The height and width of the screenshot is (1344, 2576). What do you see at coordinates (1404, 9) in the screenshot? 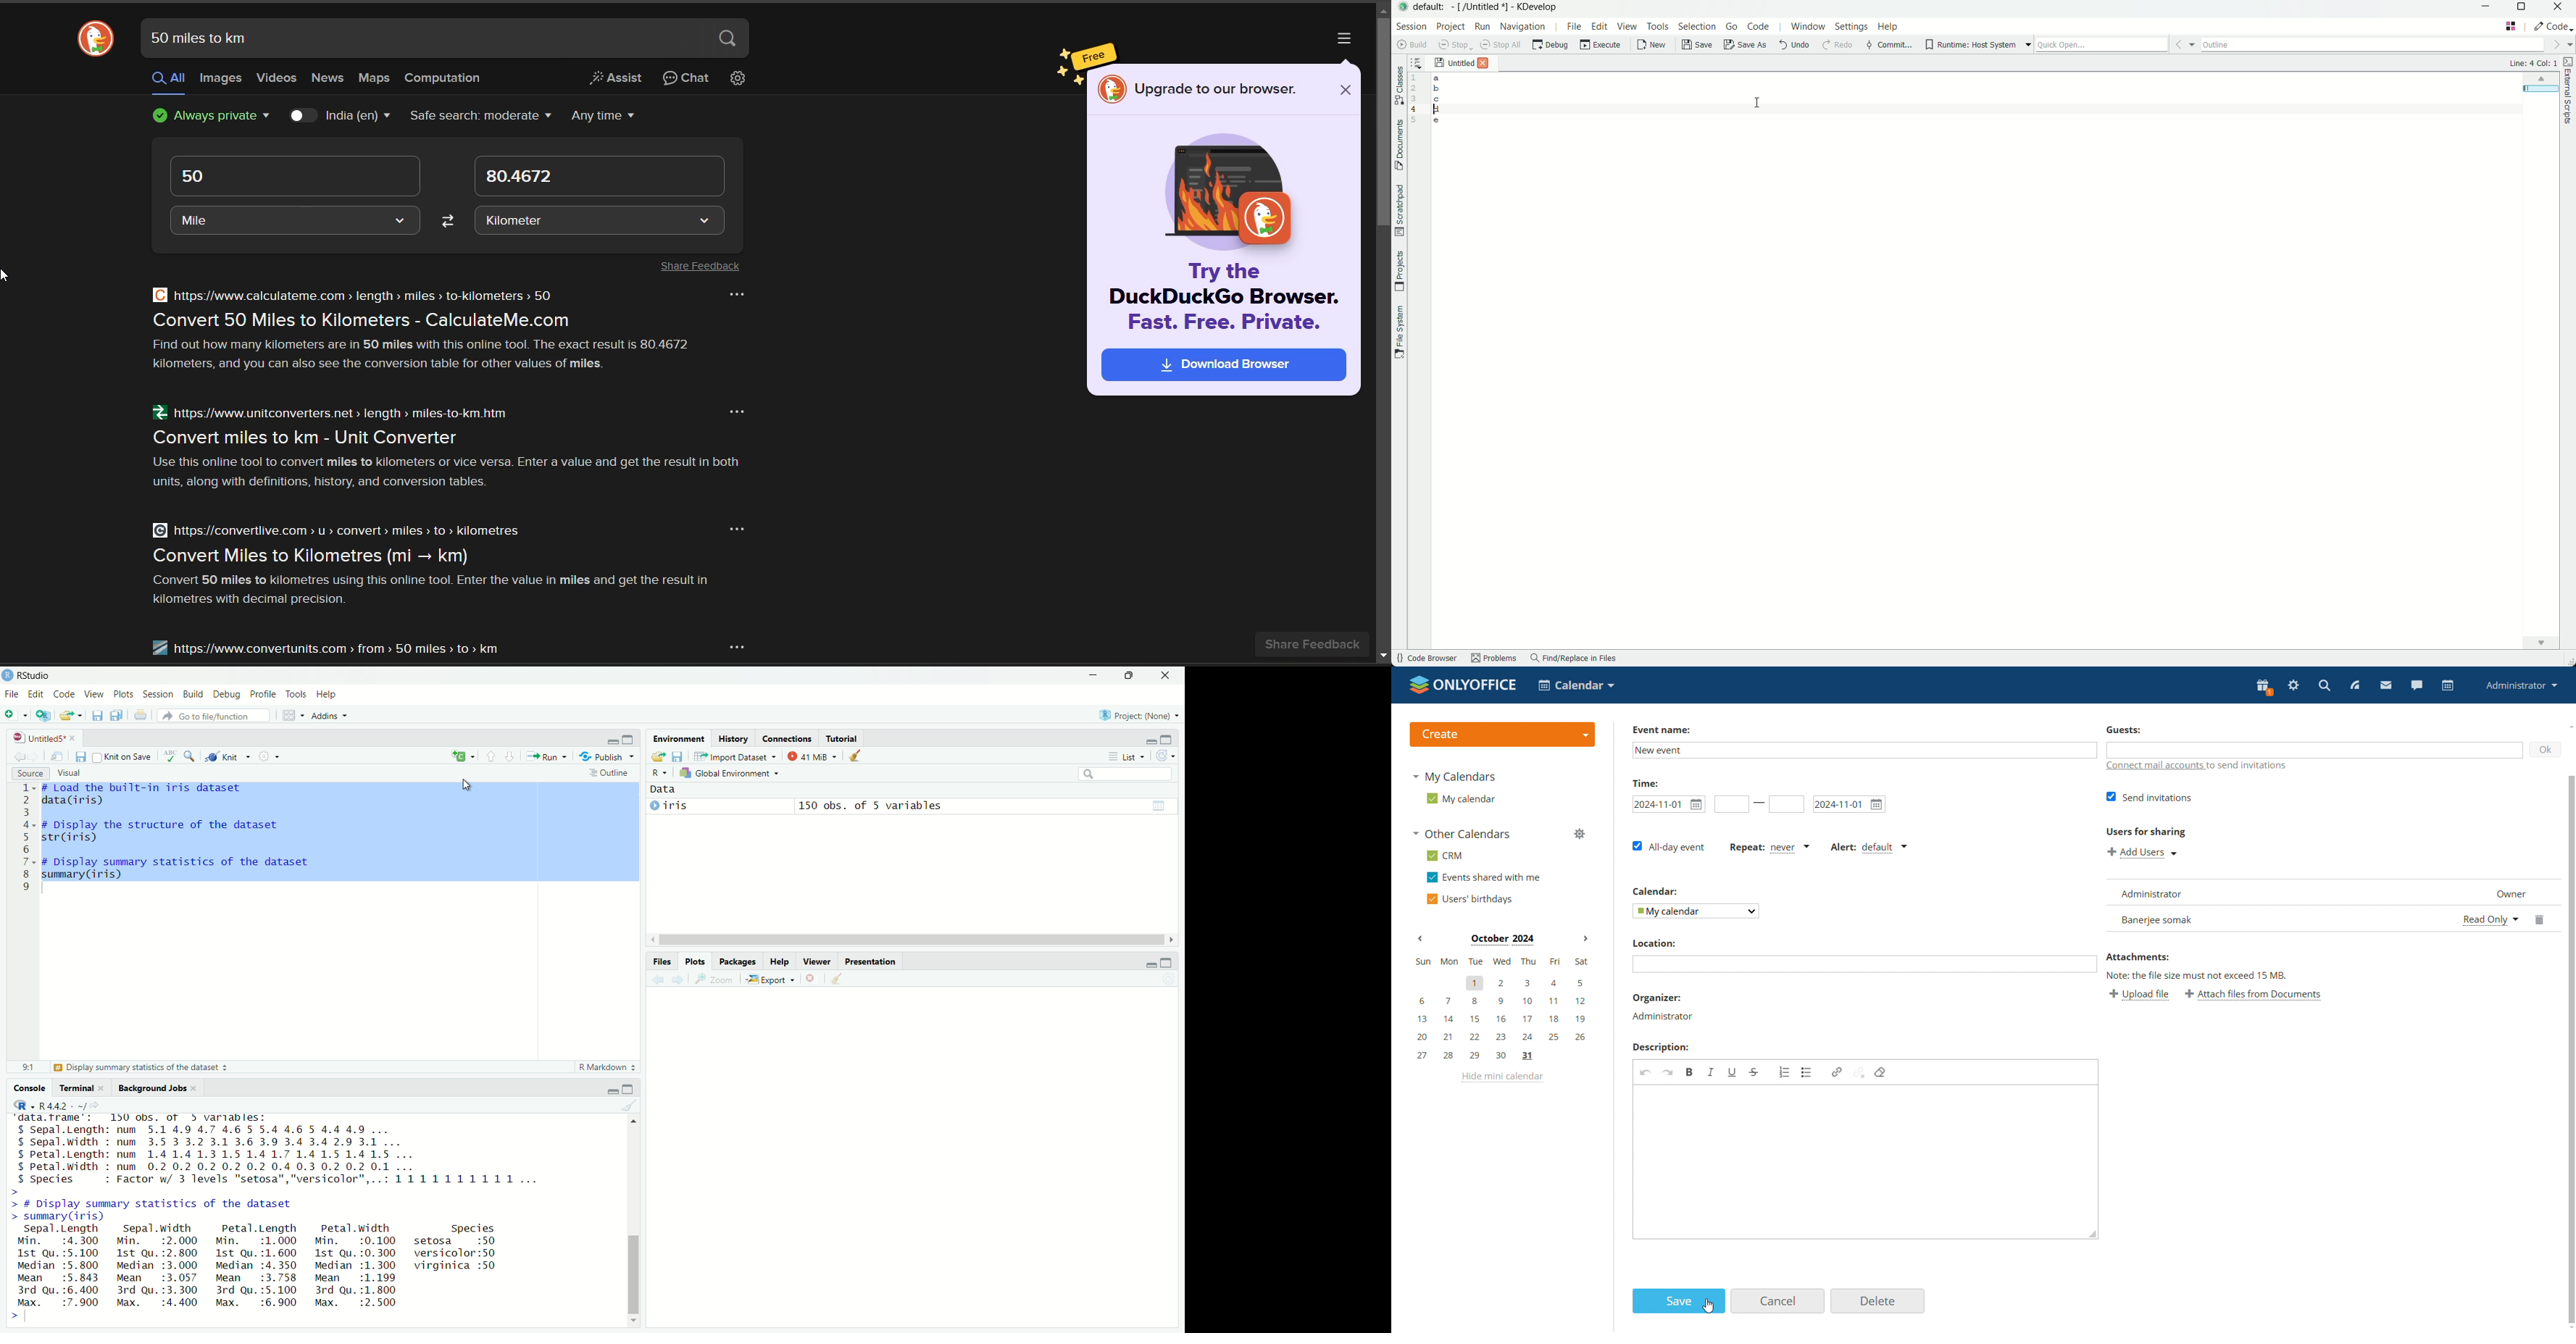
I see `app icon` at bounding box center [1404, 9].